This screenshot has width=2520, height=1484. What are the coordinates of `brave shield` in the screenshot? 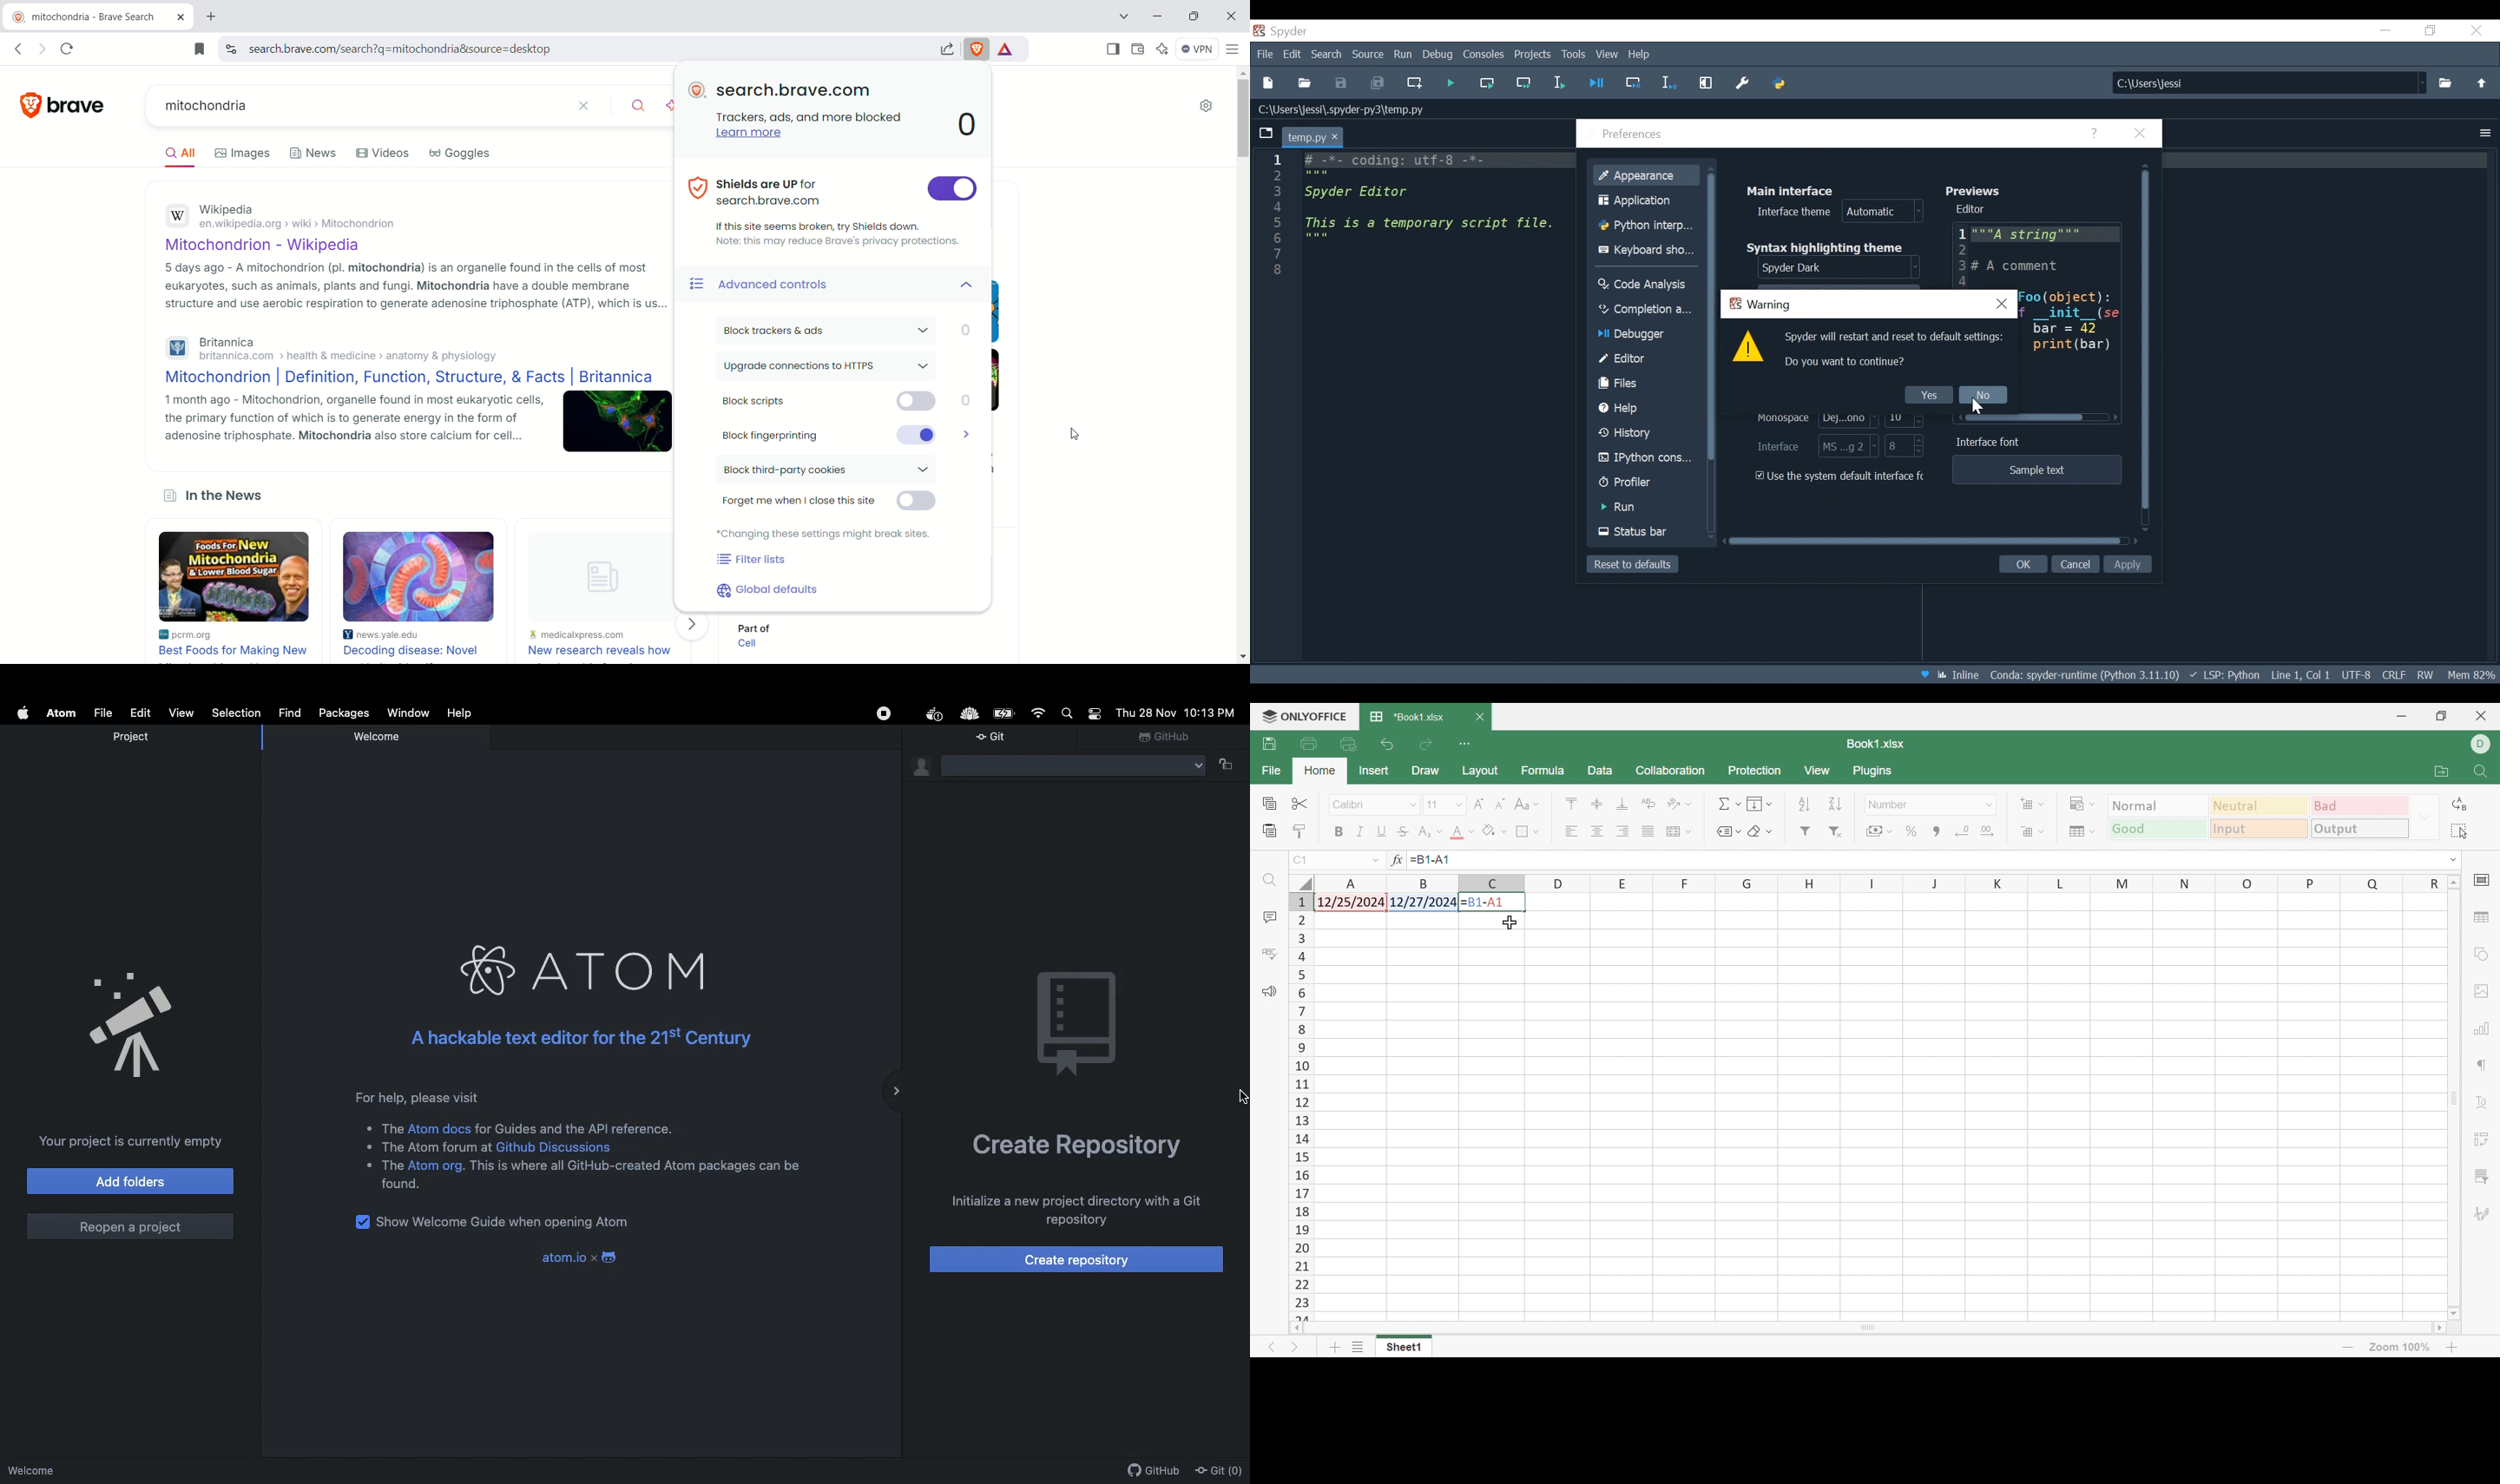 It's located at (979, 48).